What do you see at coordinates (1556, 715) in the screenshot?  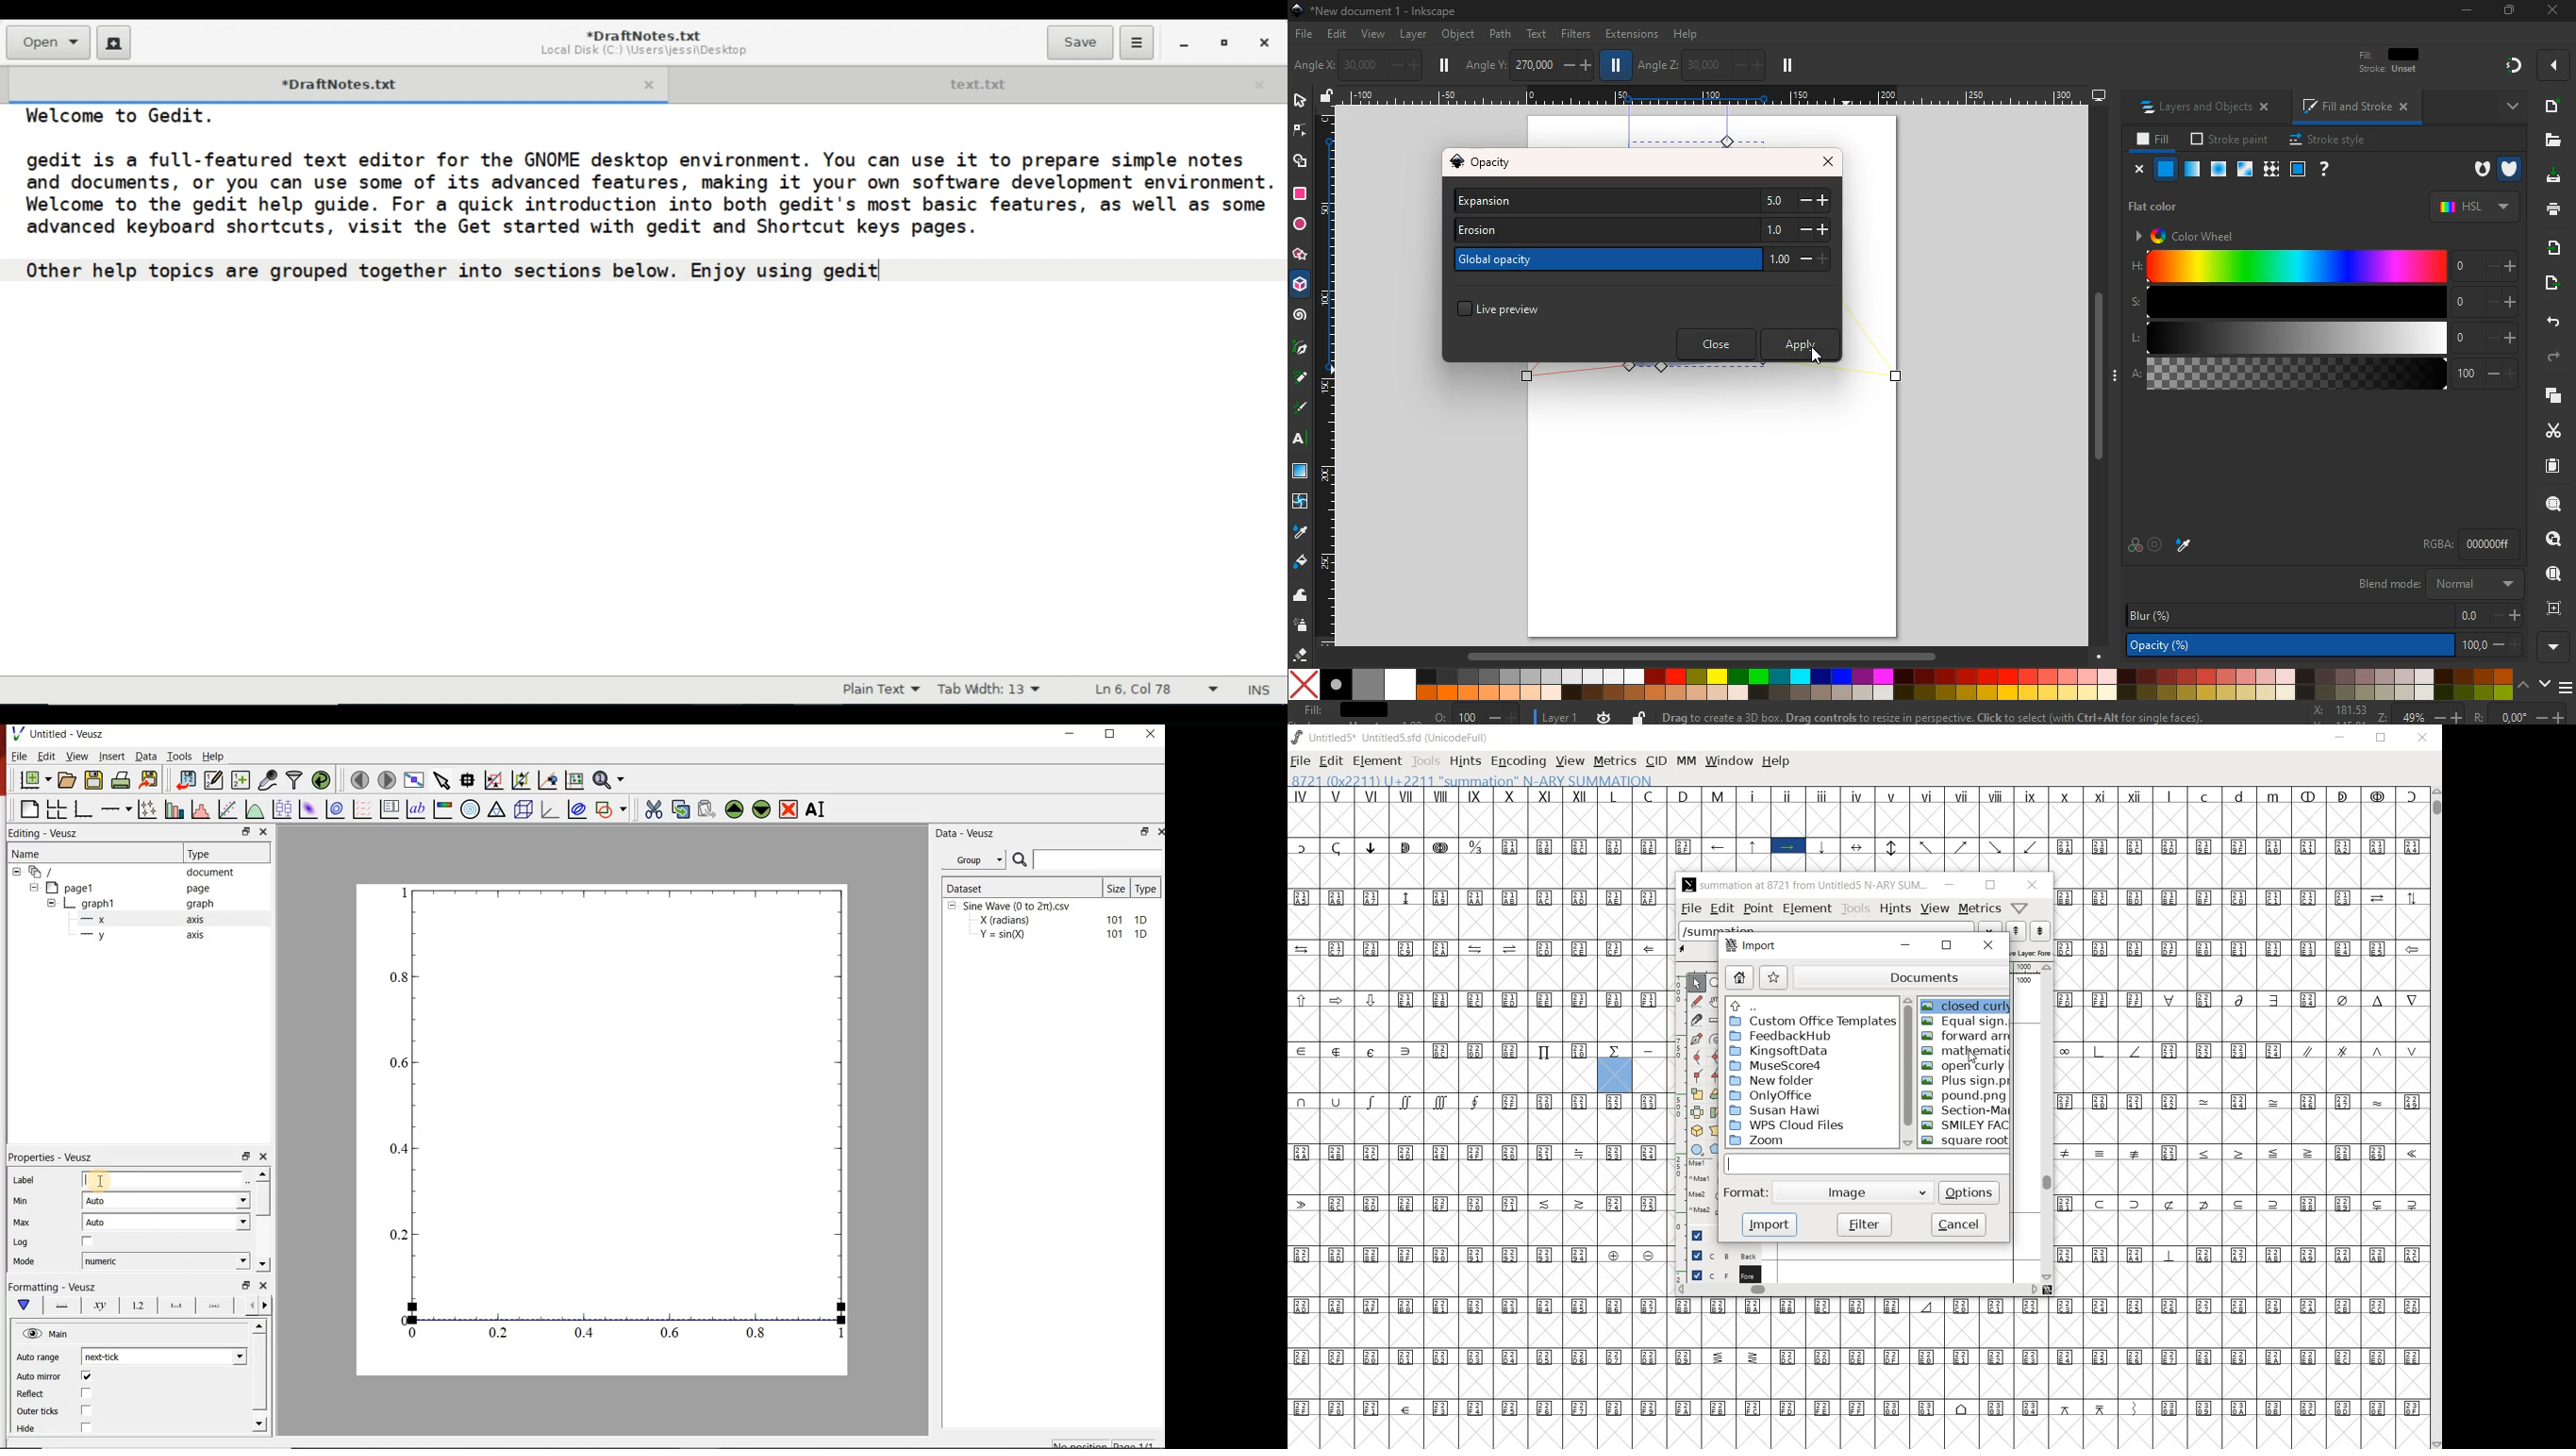 I see `layer` at bounding box center [1556, 715].